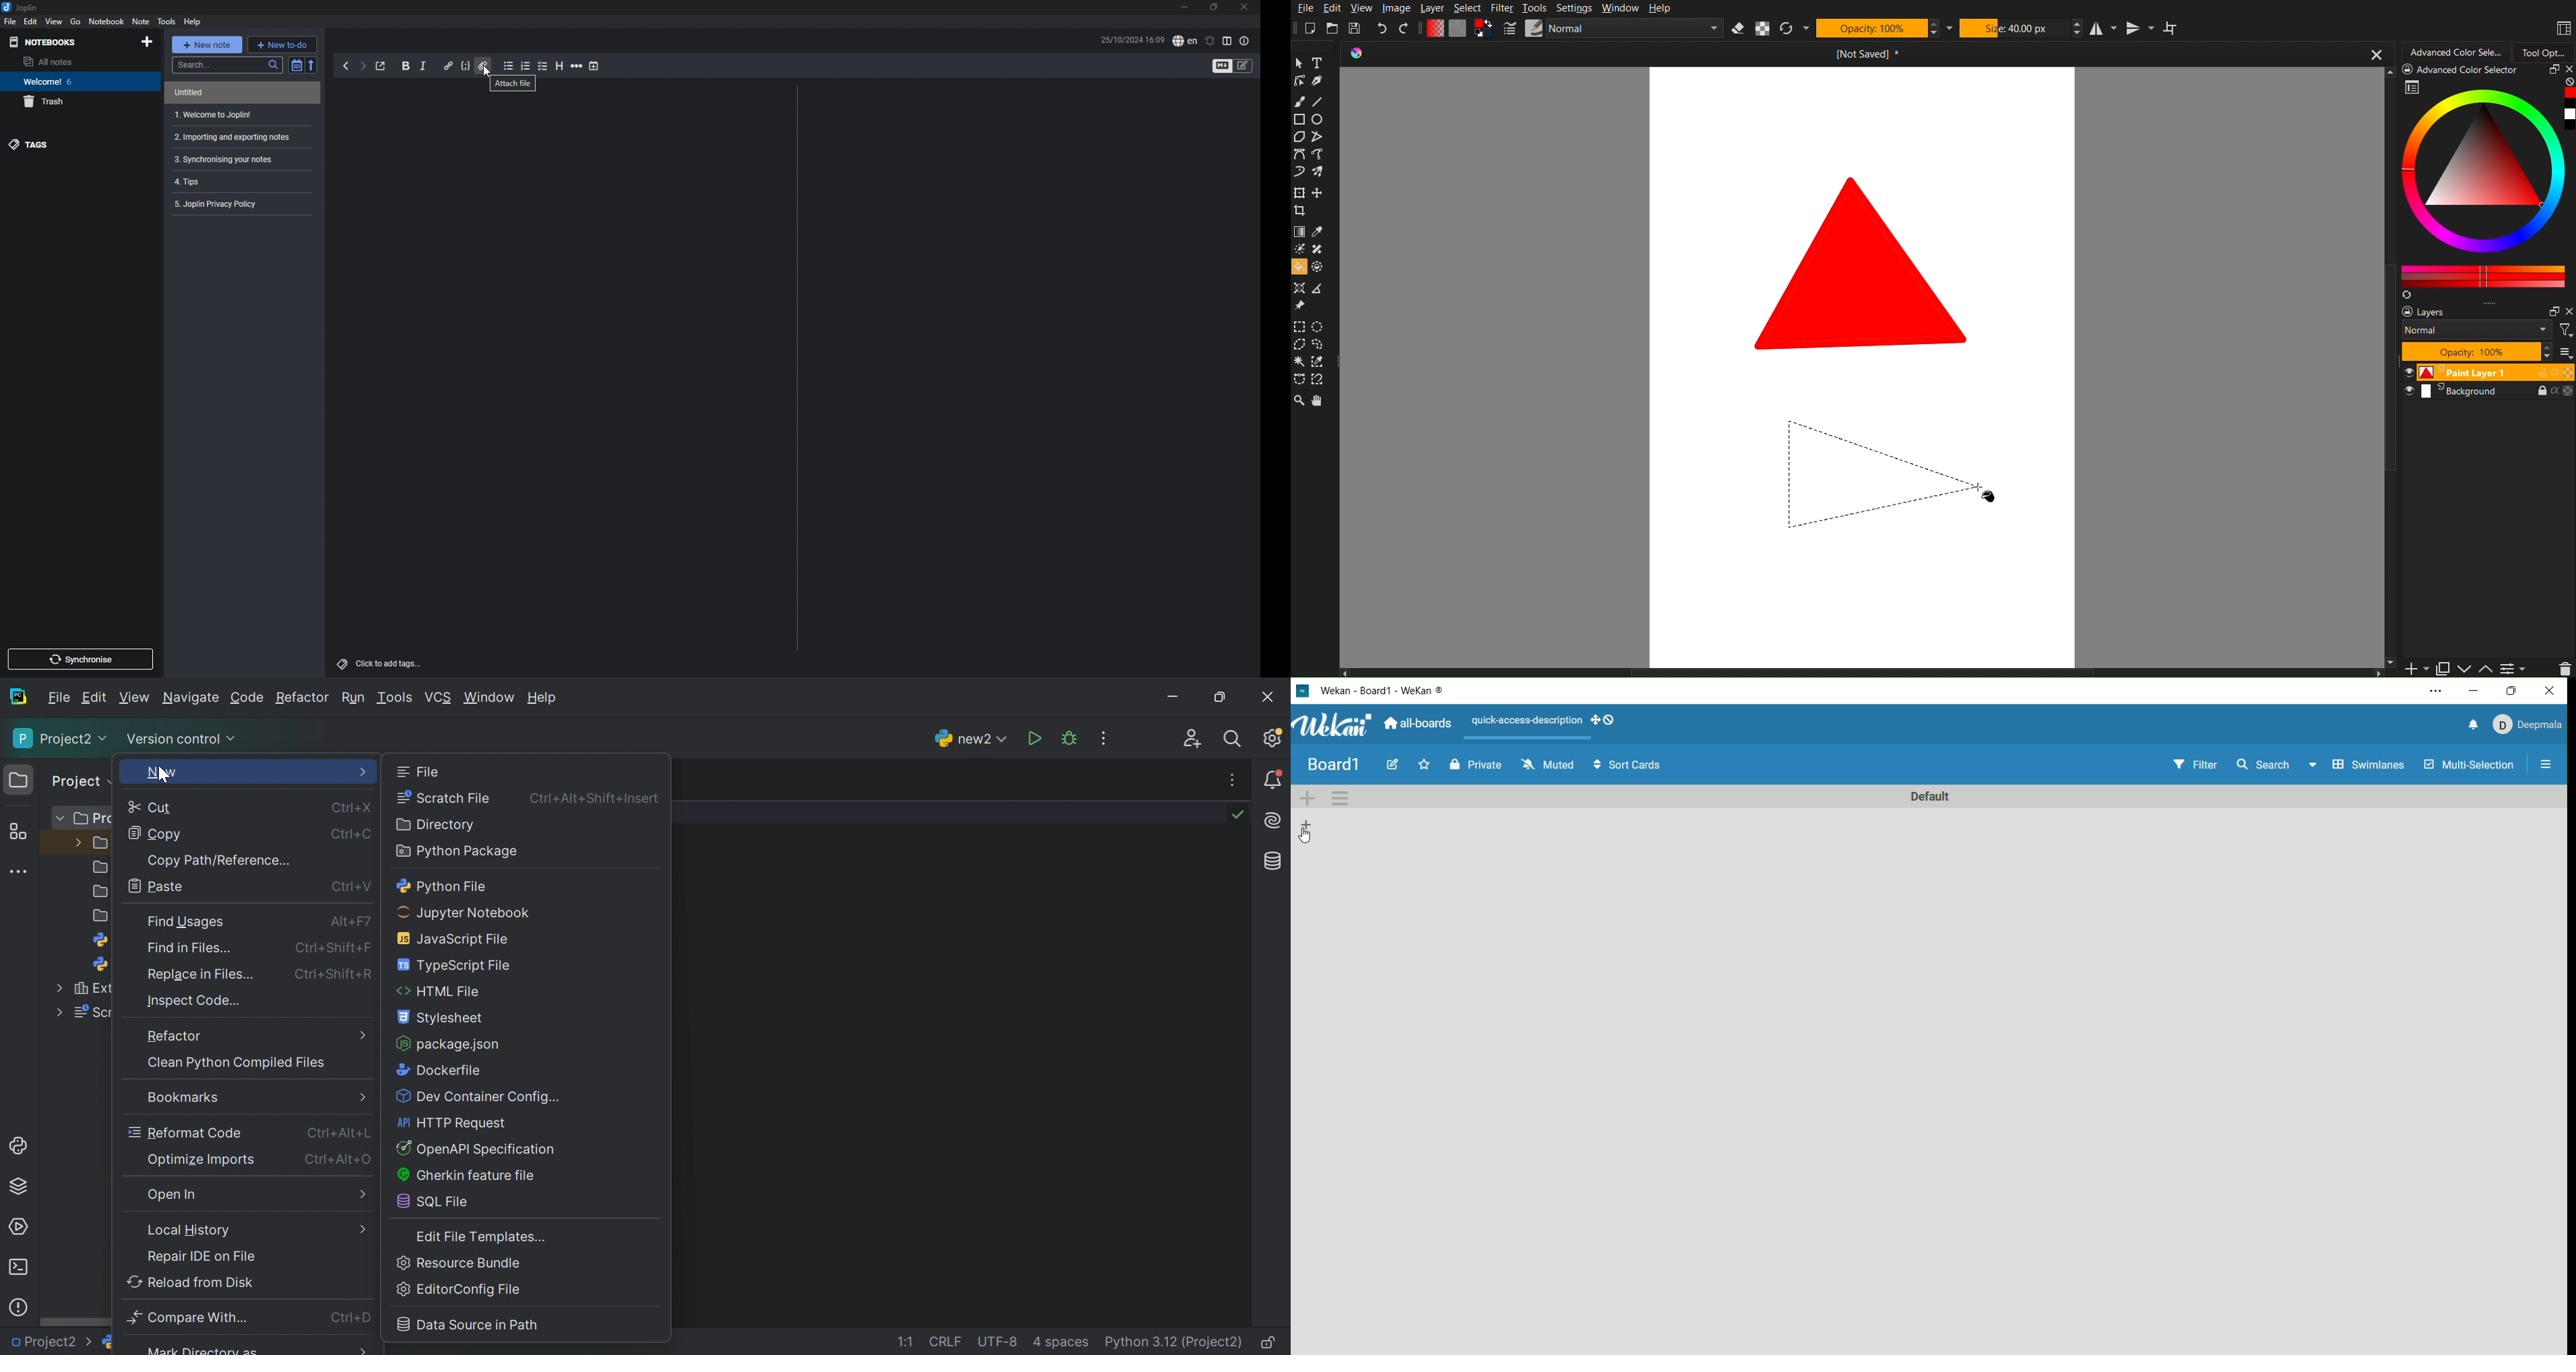 The width and height of the screenshot is (2576, 1372). What do you see at coordinates (191, 1229) in the screenshot?
I see `Local history` at bounding box center [191, 1229].